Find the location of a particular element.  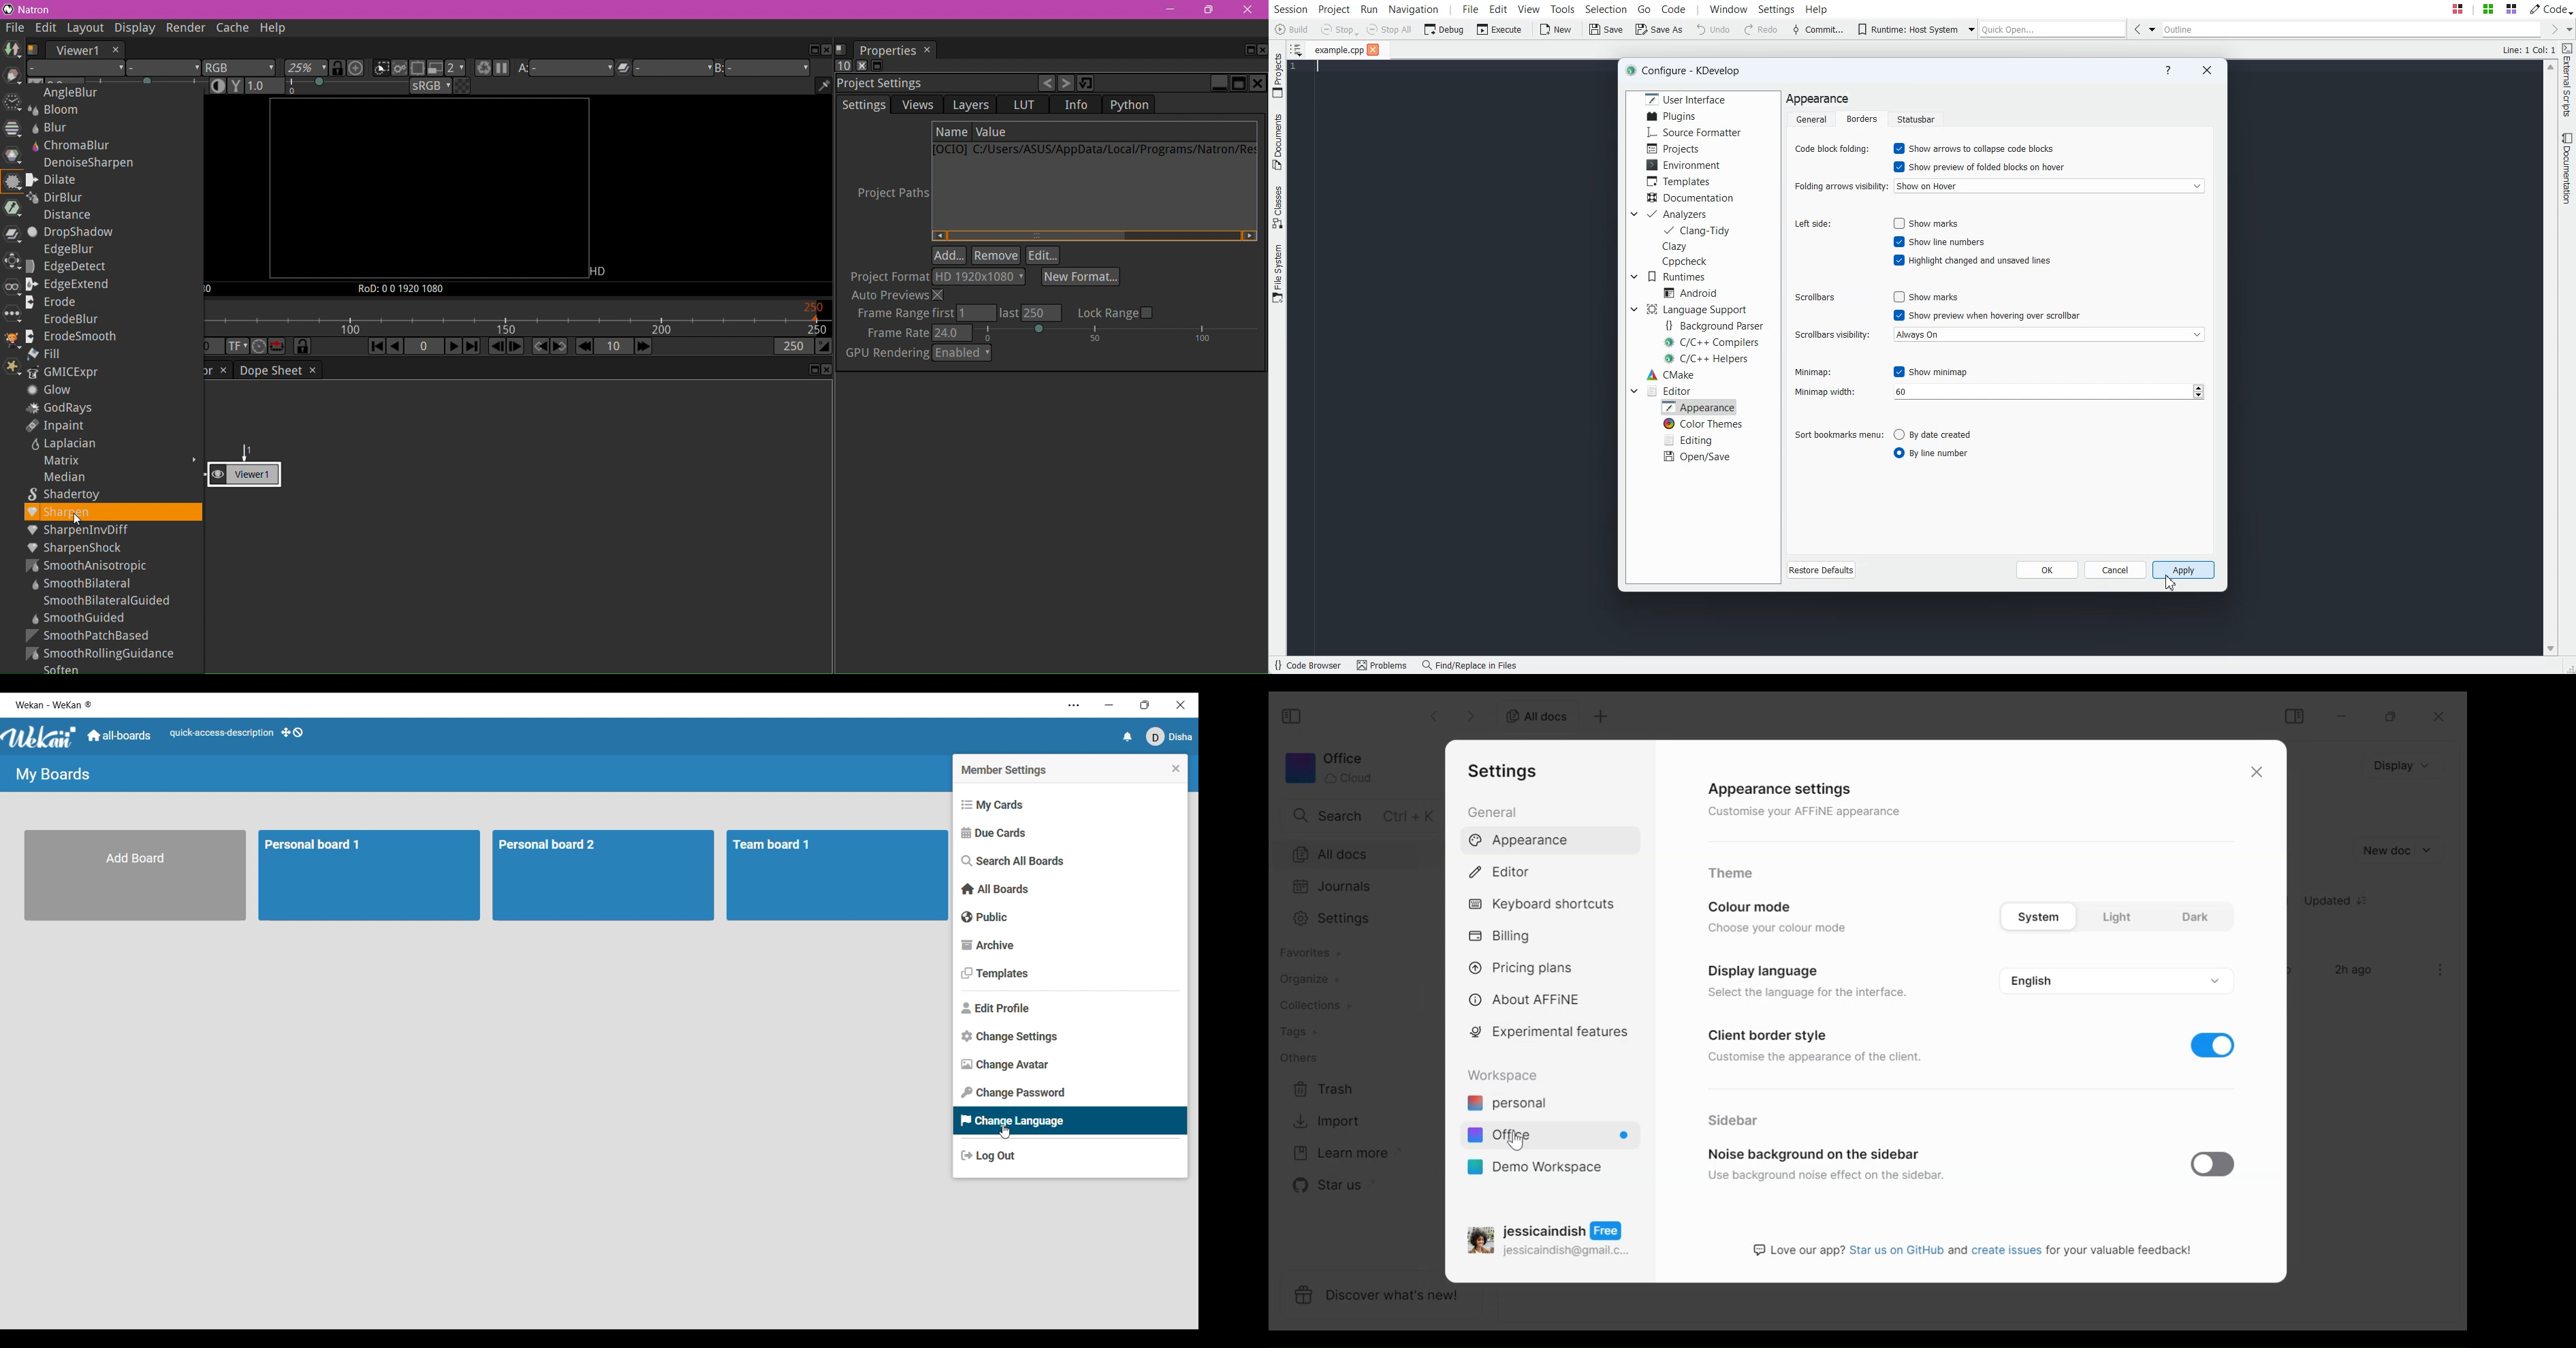

Experimental features is located at coordinates (1551, 1034).